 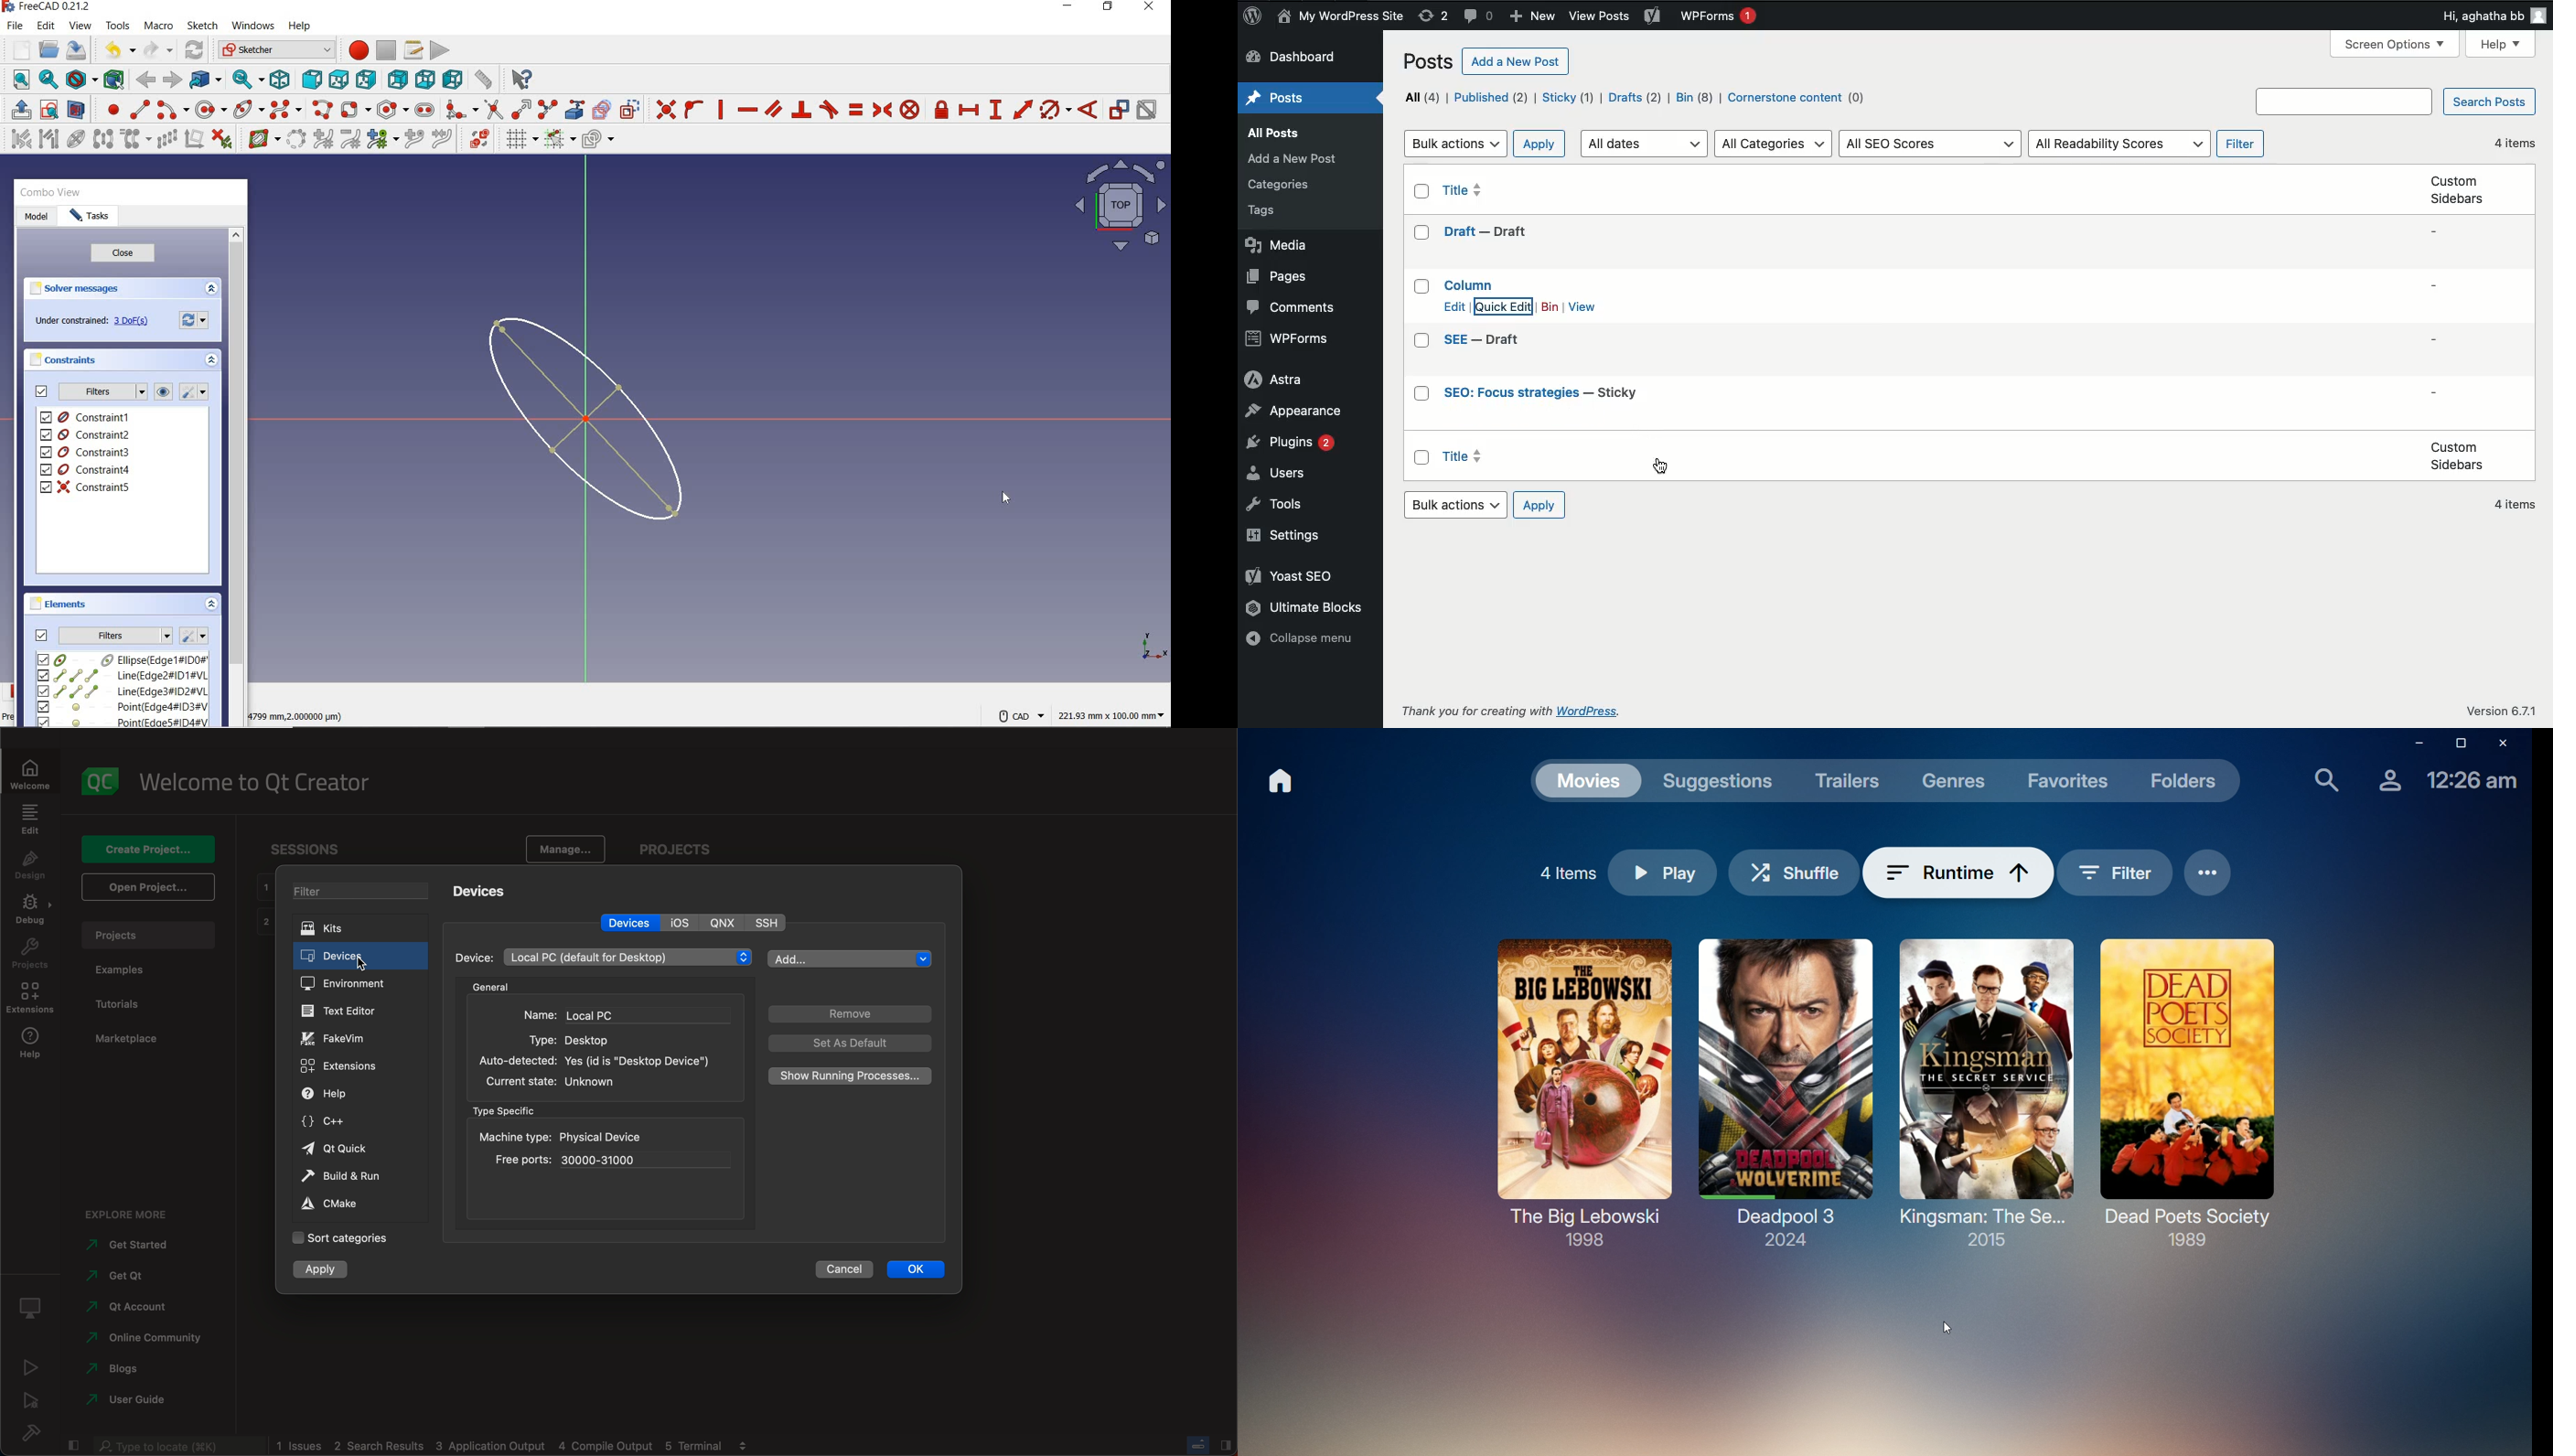 I want to click on undo, so click(x=116, y=50).